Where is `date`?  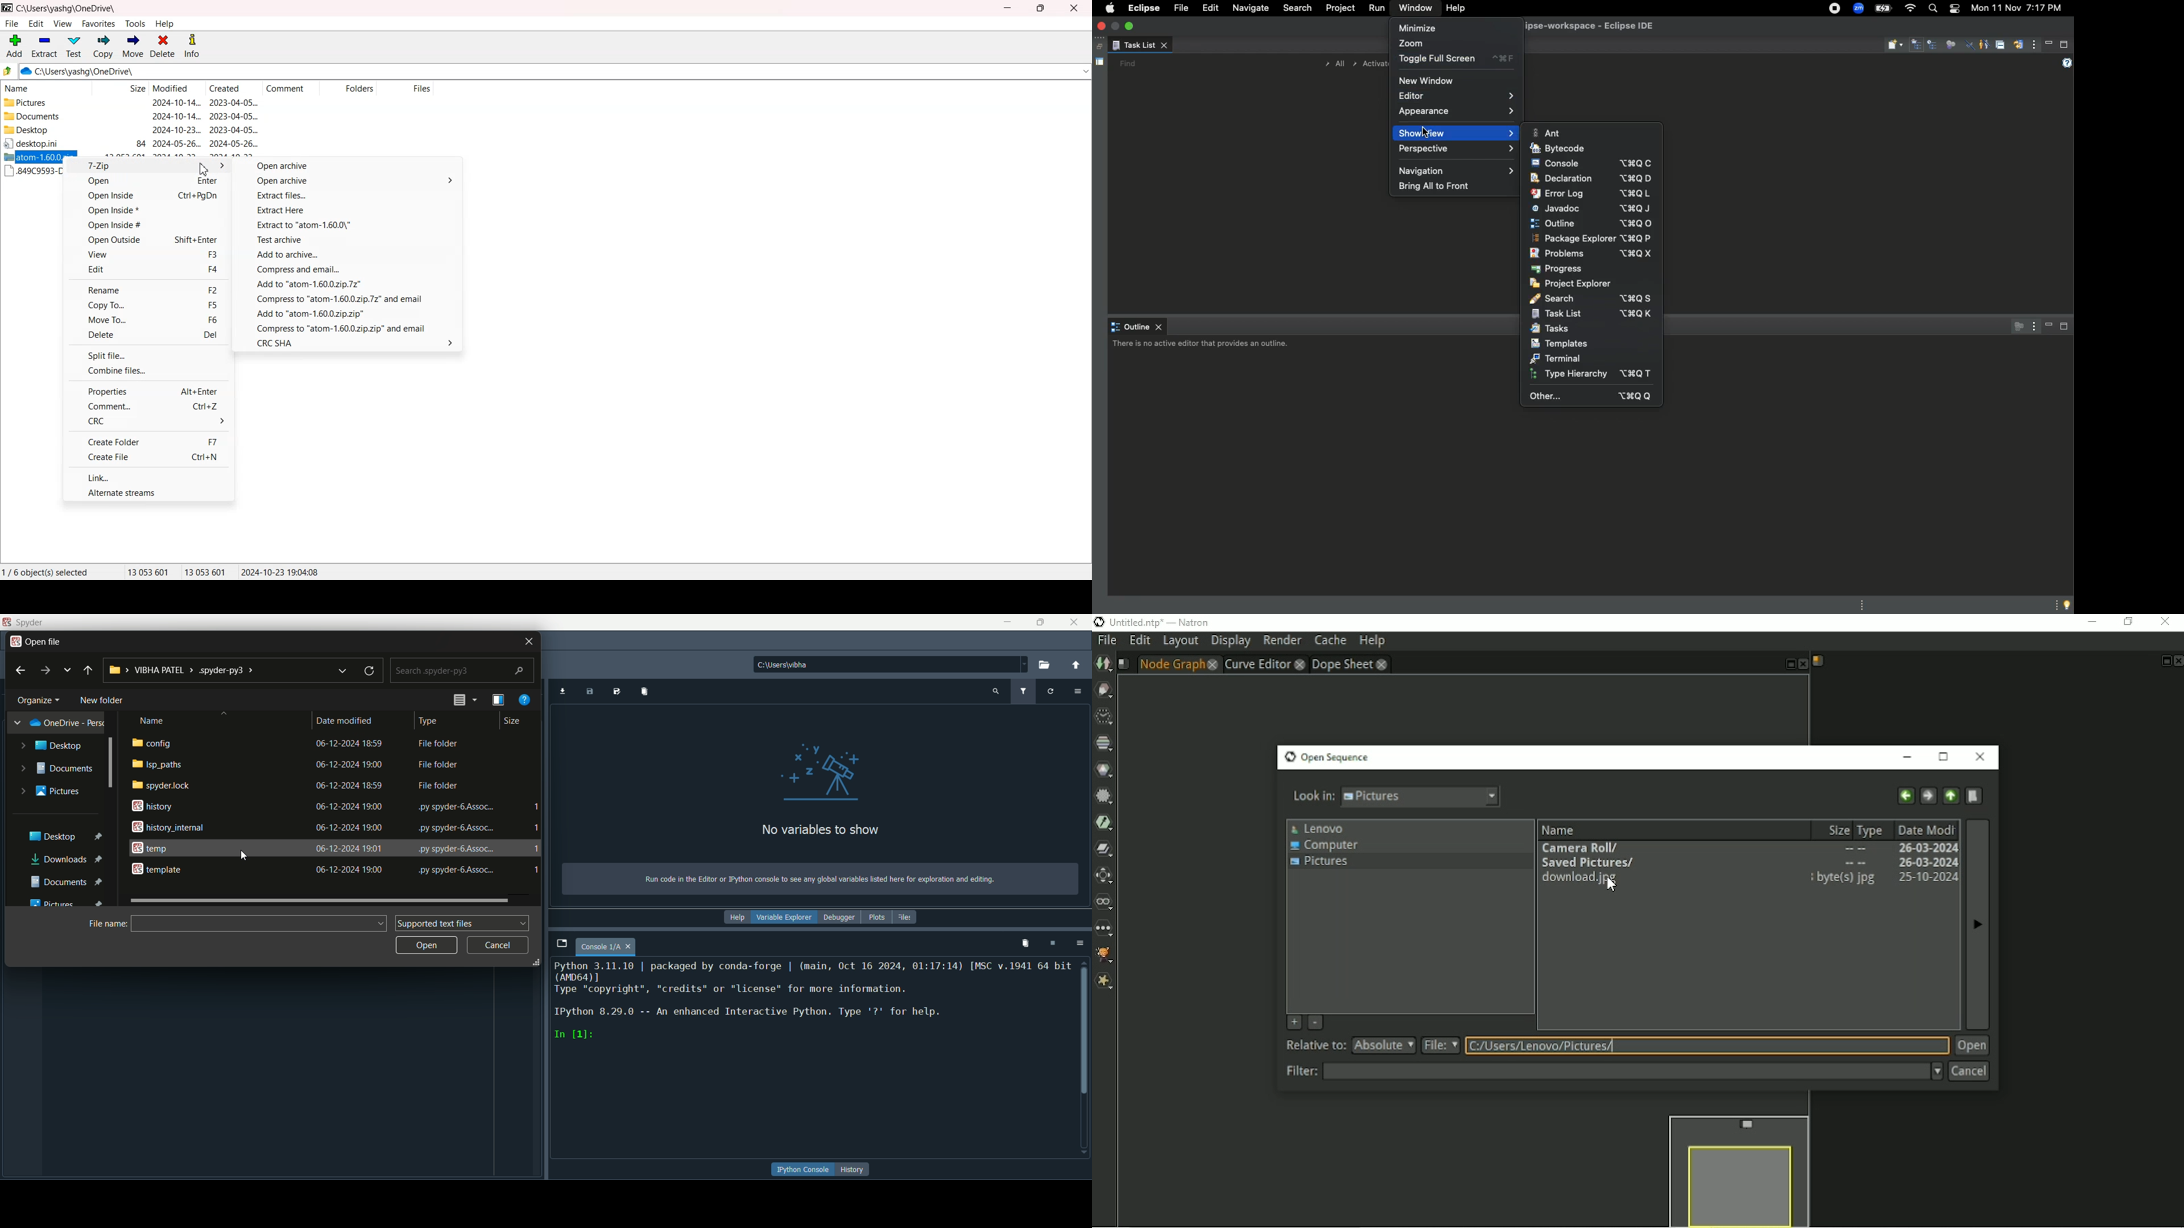 date is located at coordinates (348, 848).